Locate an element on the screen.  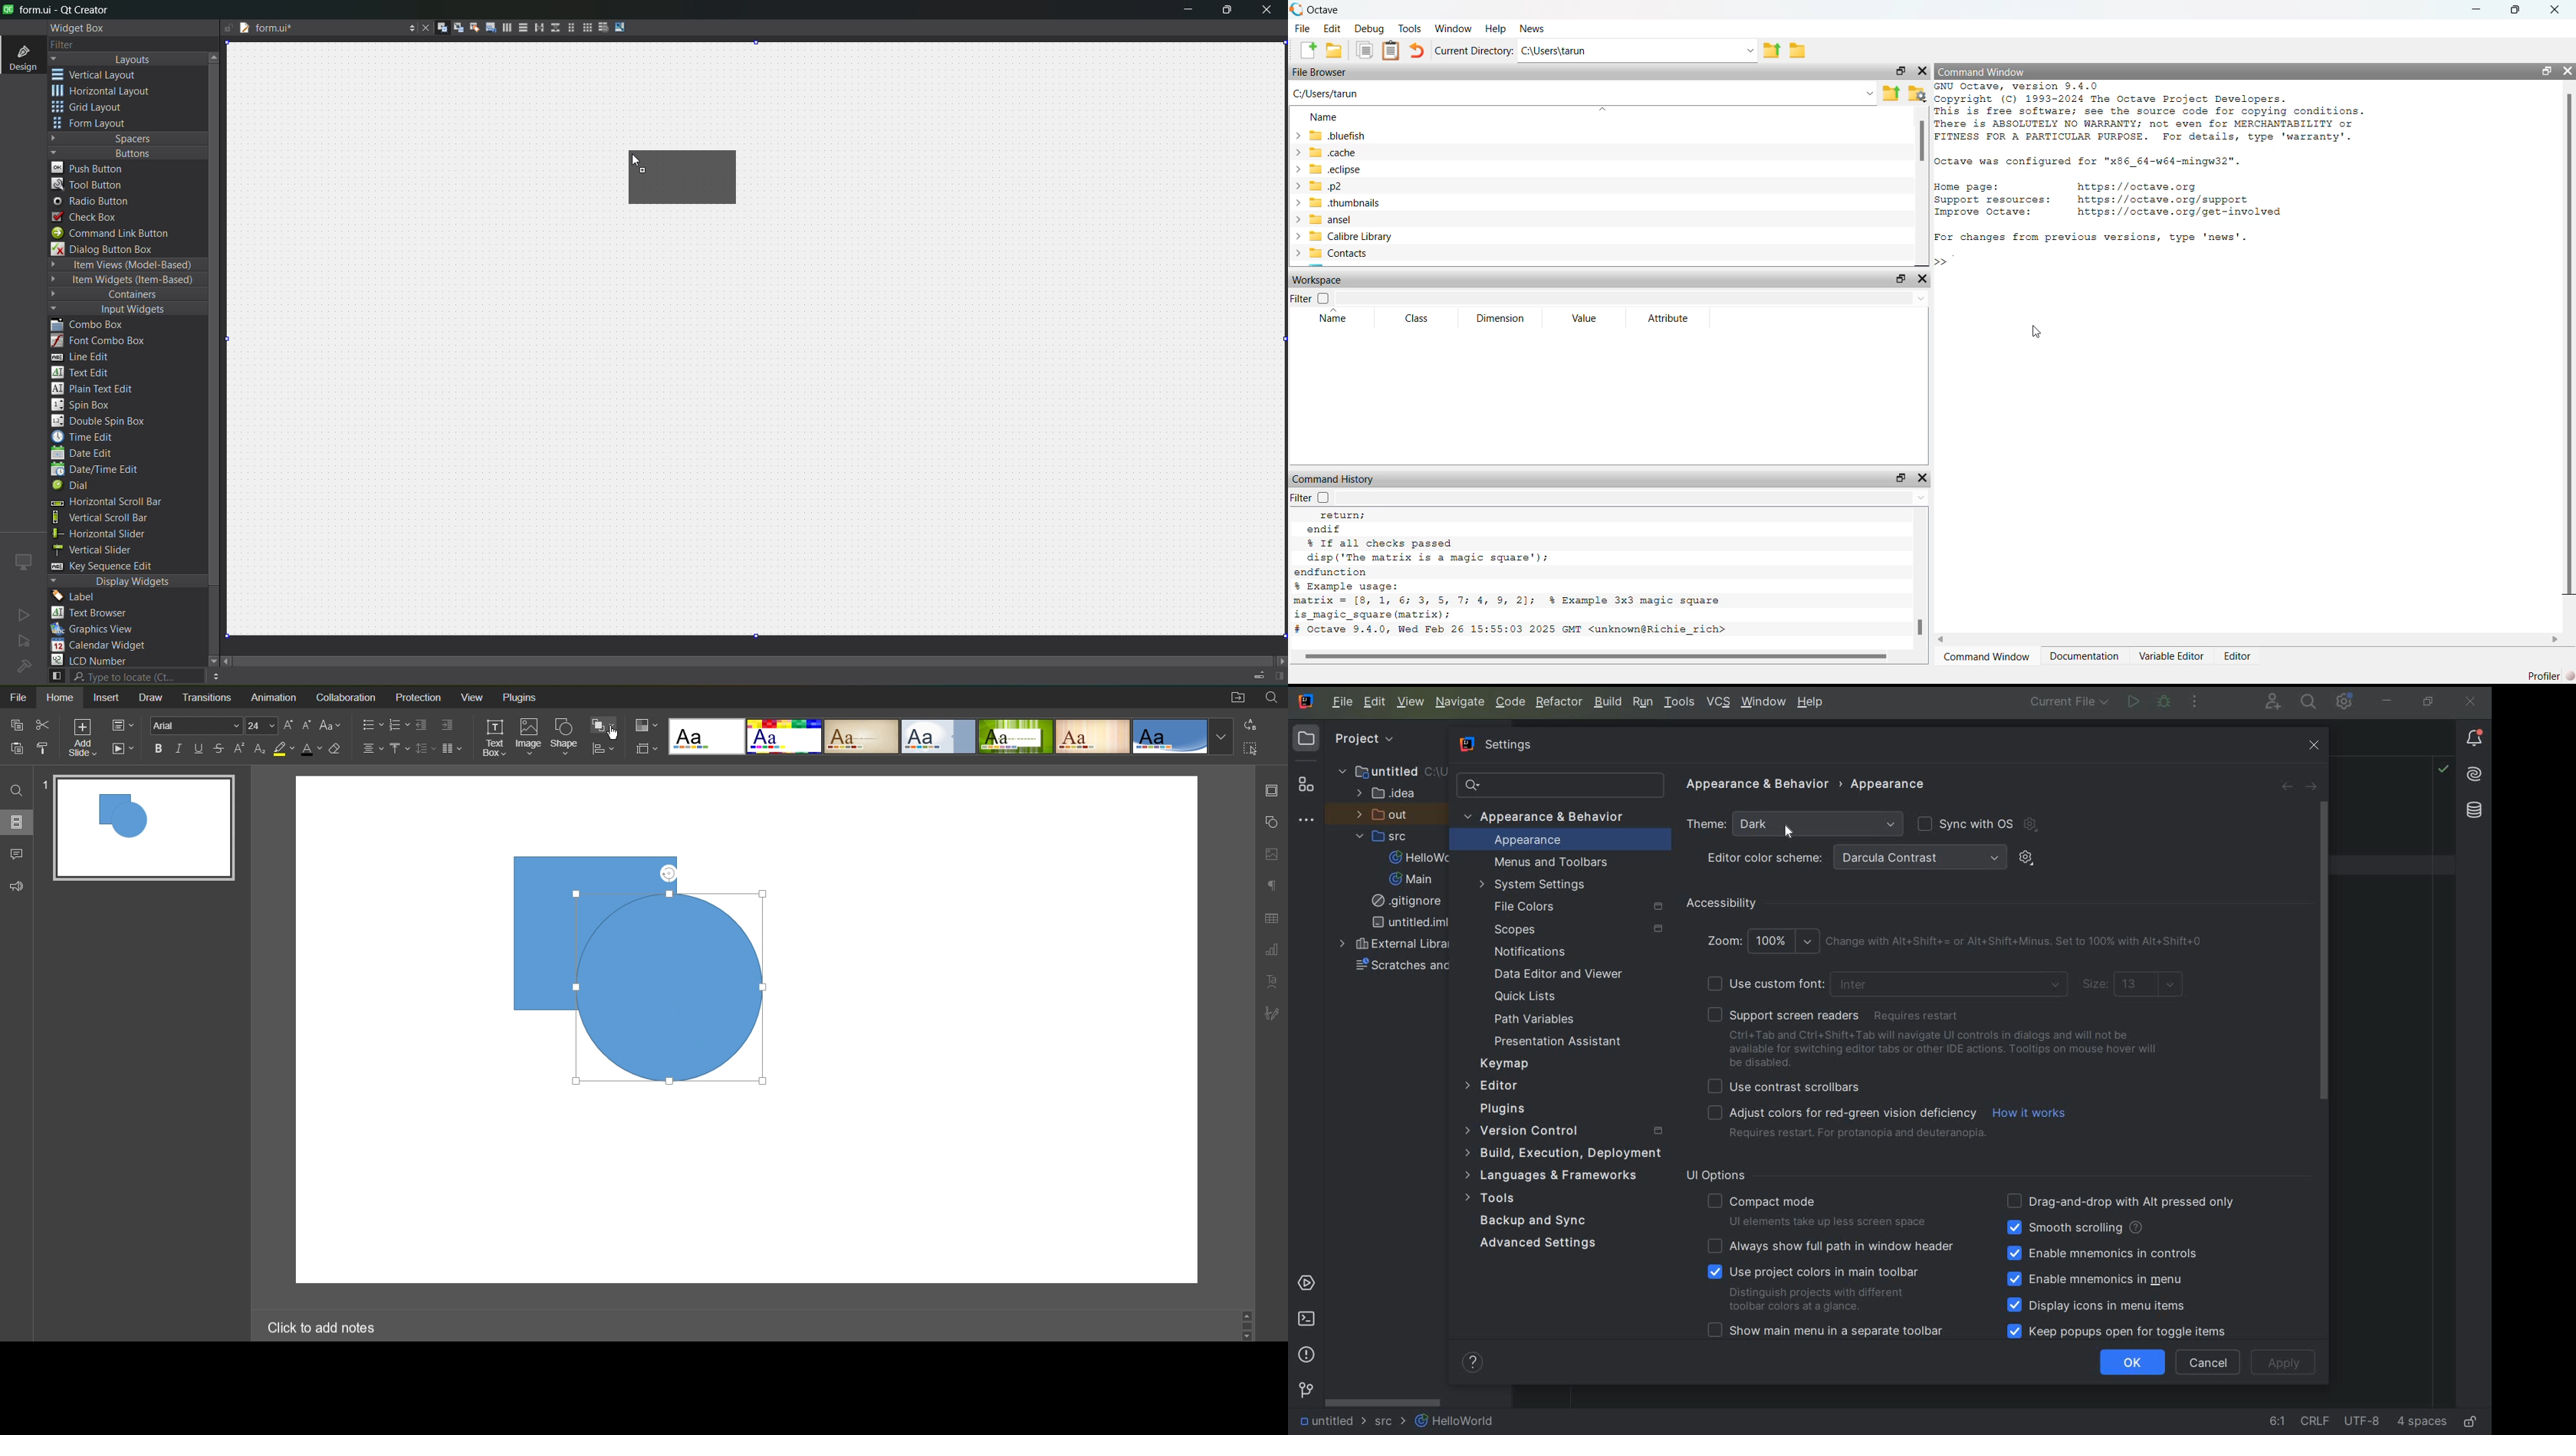
scroll bar is located at coordinates (763, 657).